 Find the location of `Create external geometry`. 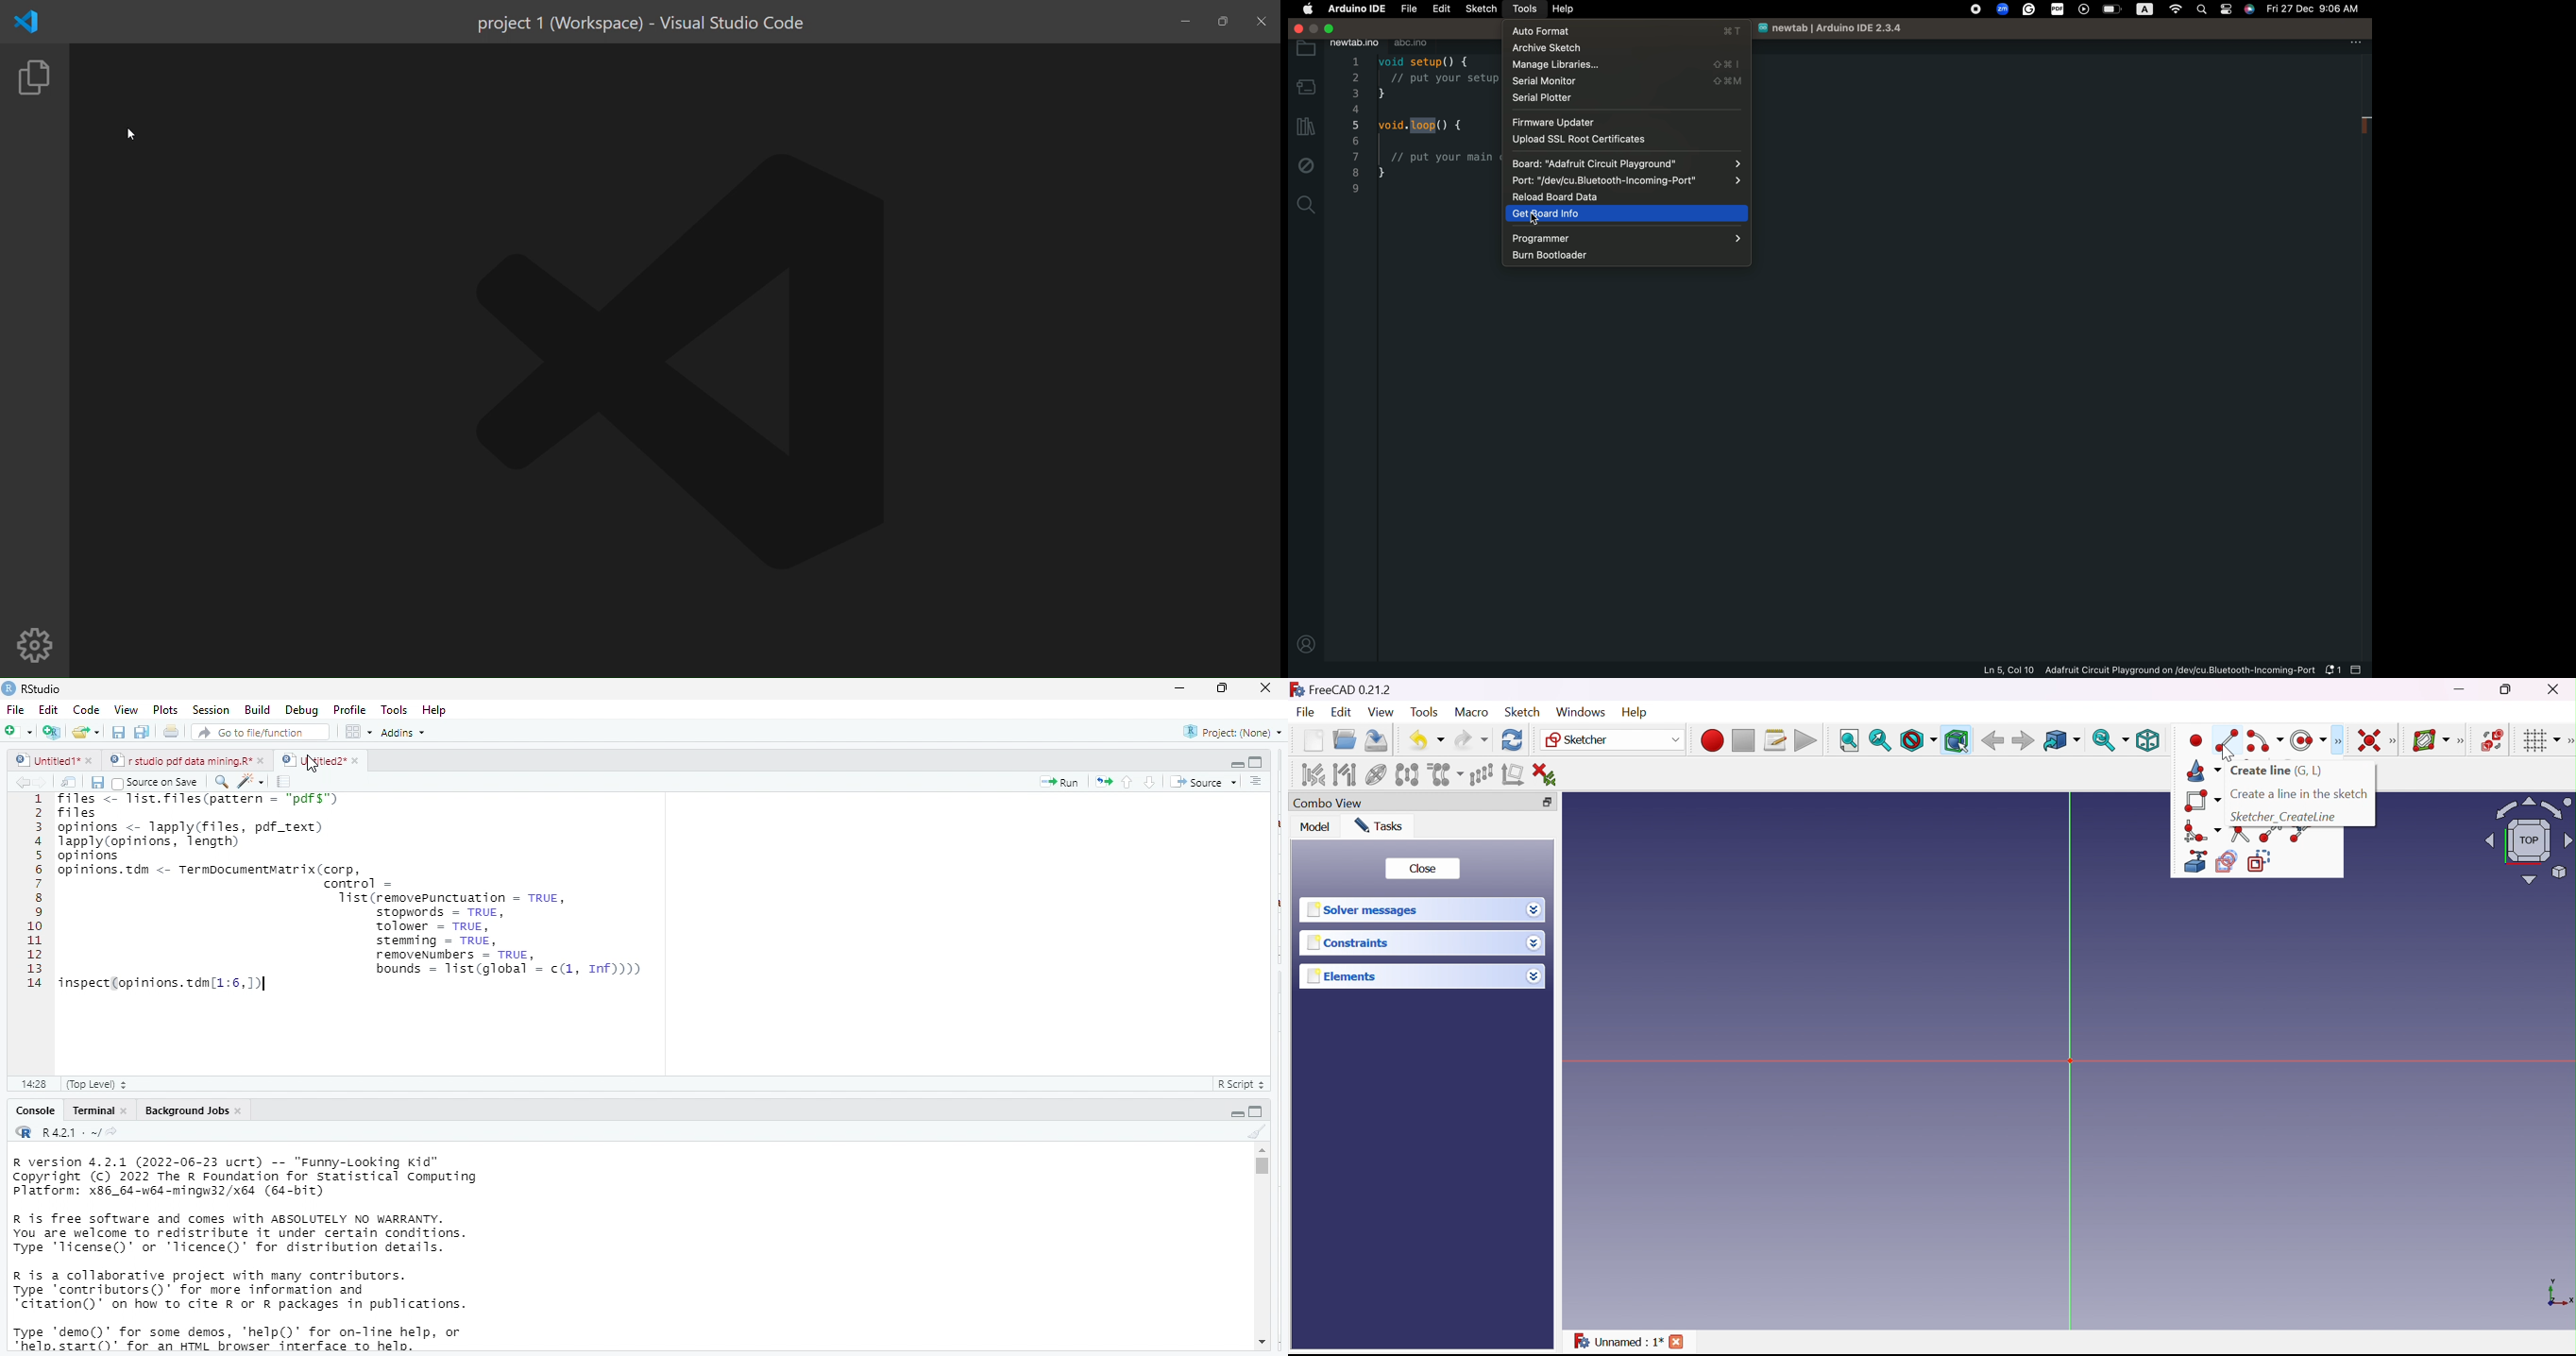

Create external geometry is located at coordinates (2194, 862).